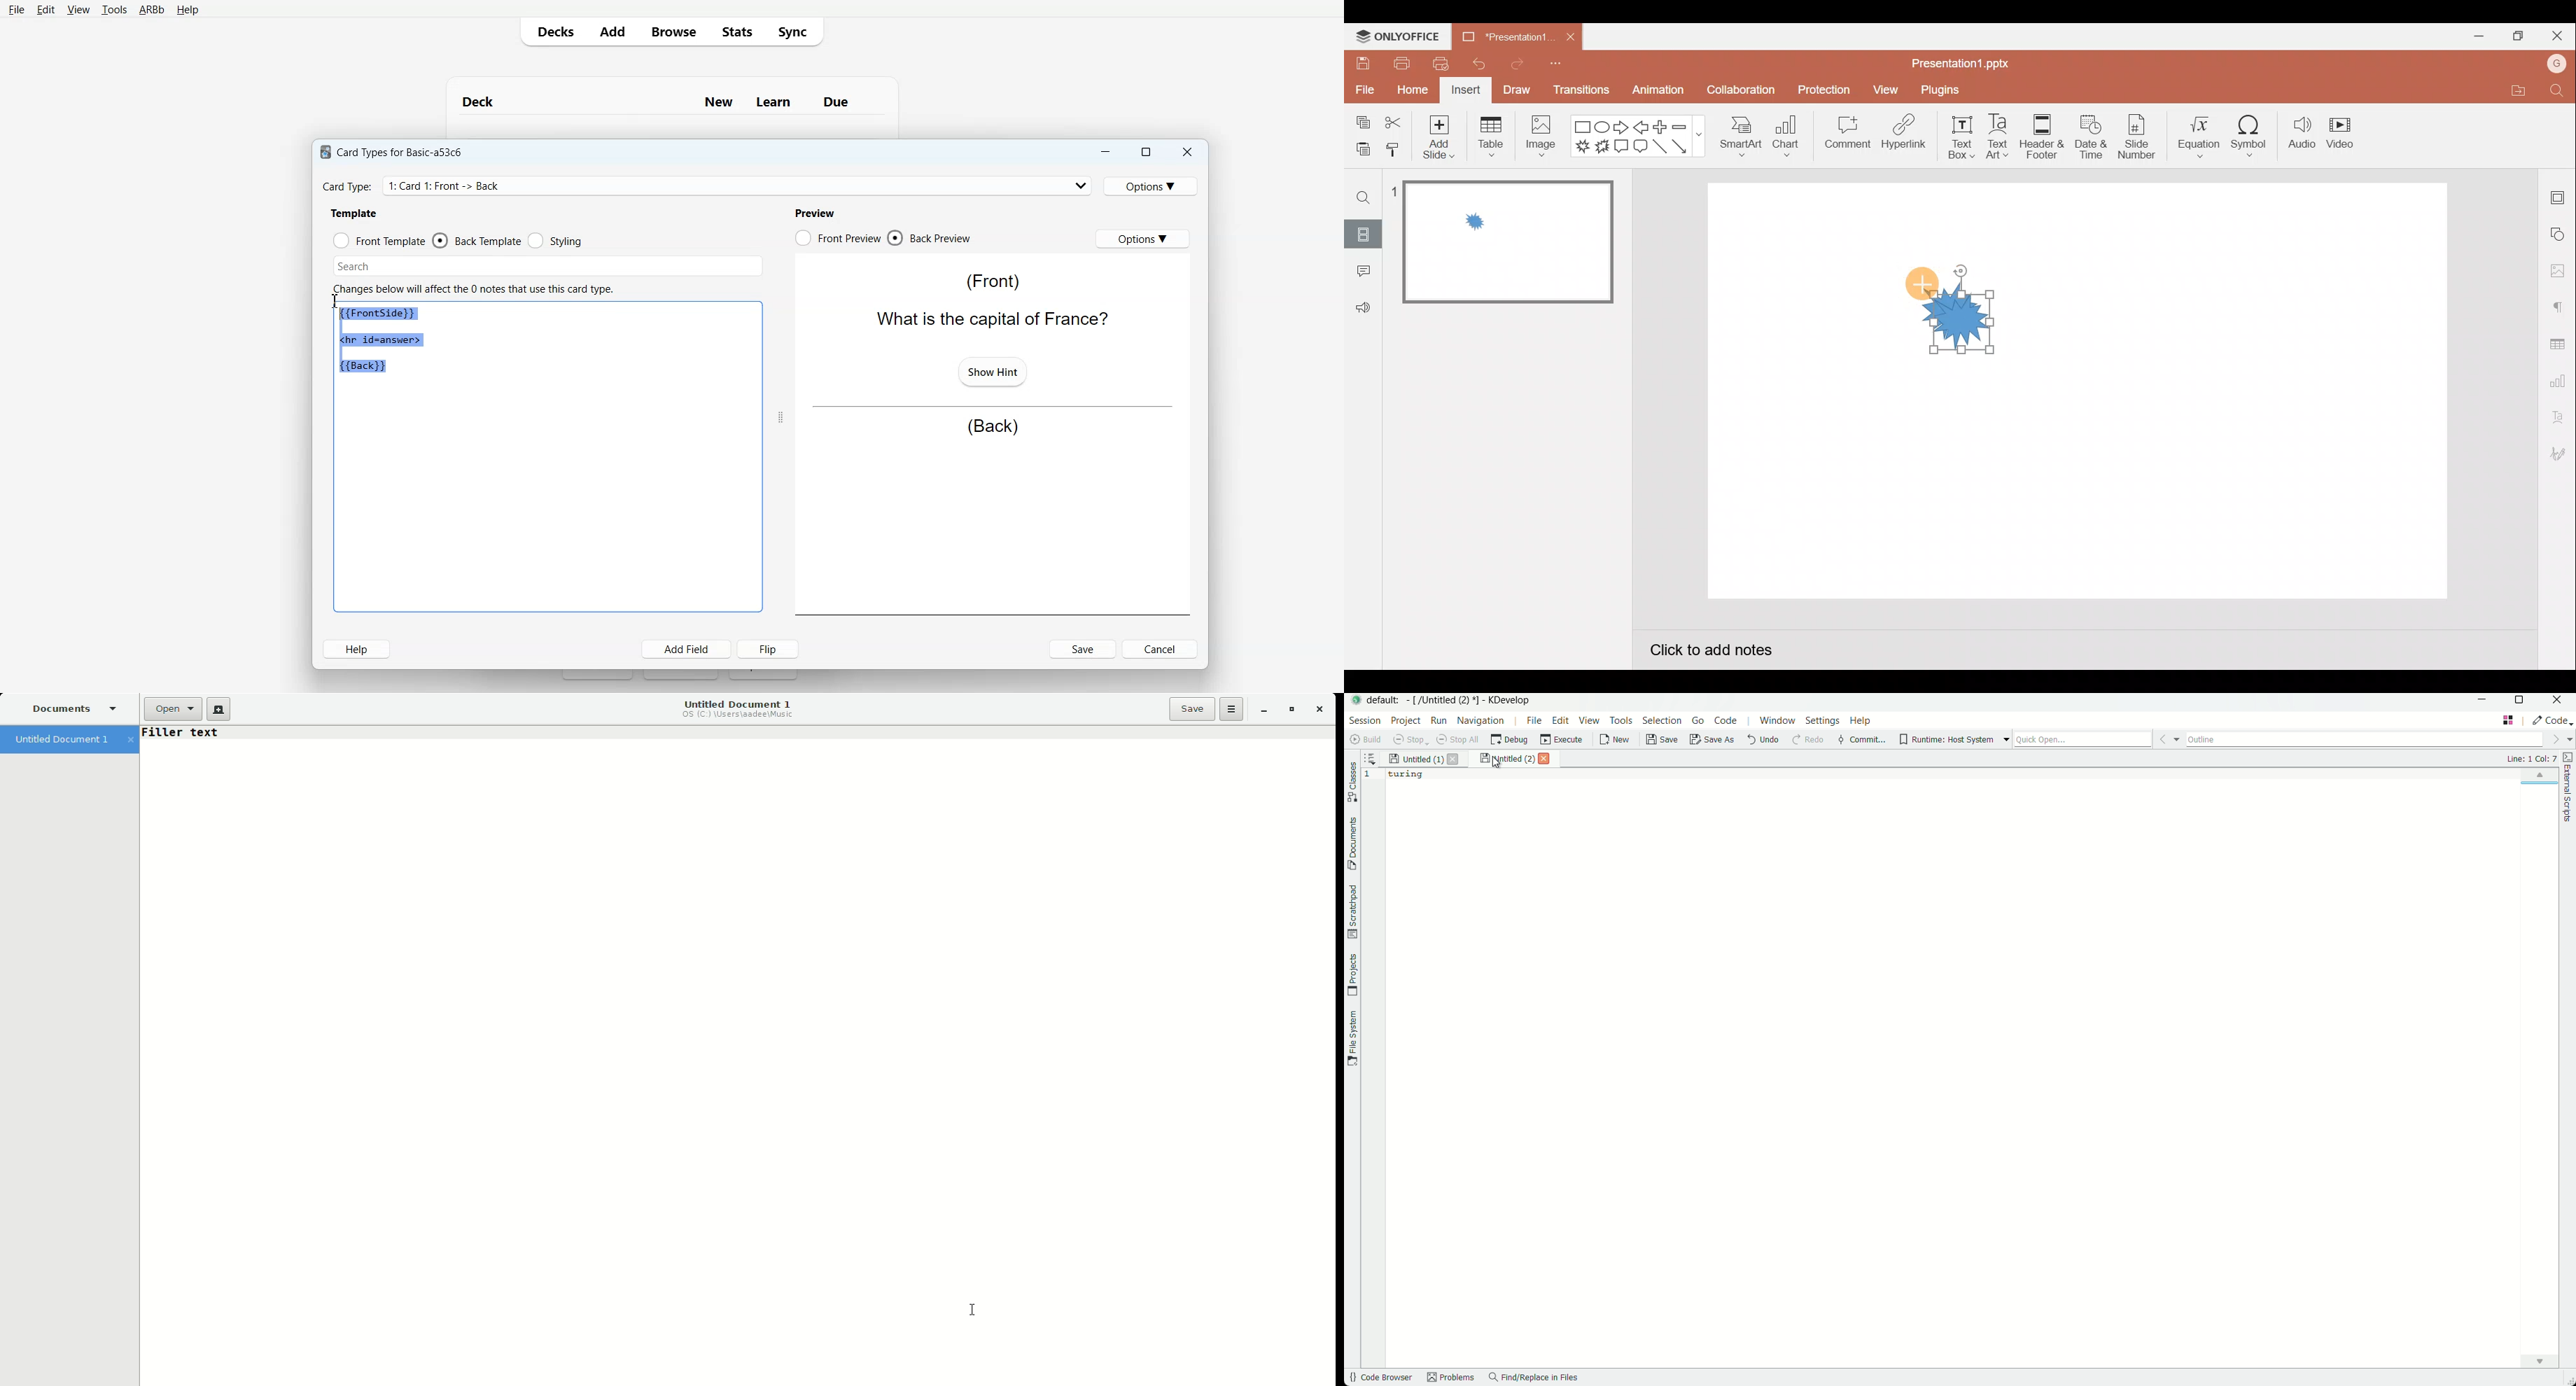 Image resolution: width=2576 pixels, height=1400 pixels. Describe the element at coordinates (72, 741) in the screenshot. I see `Untitled Document 1` at that location.